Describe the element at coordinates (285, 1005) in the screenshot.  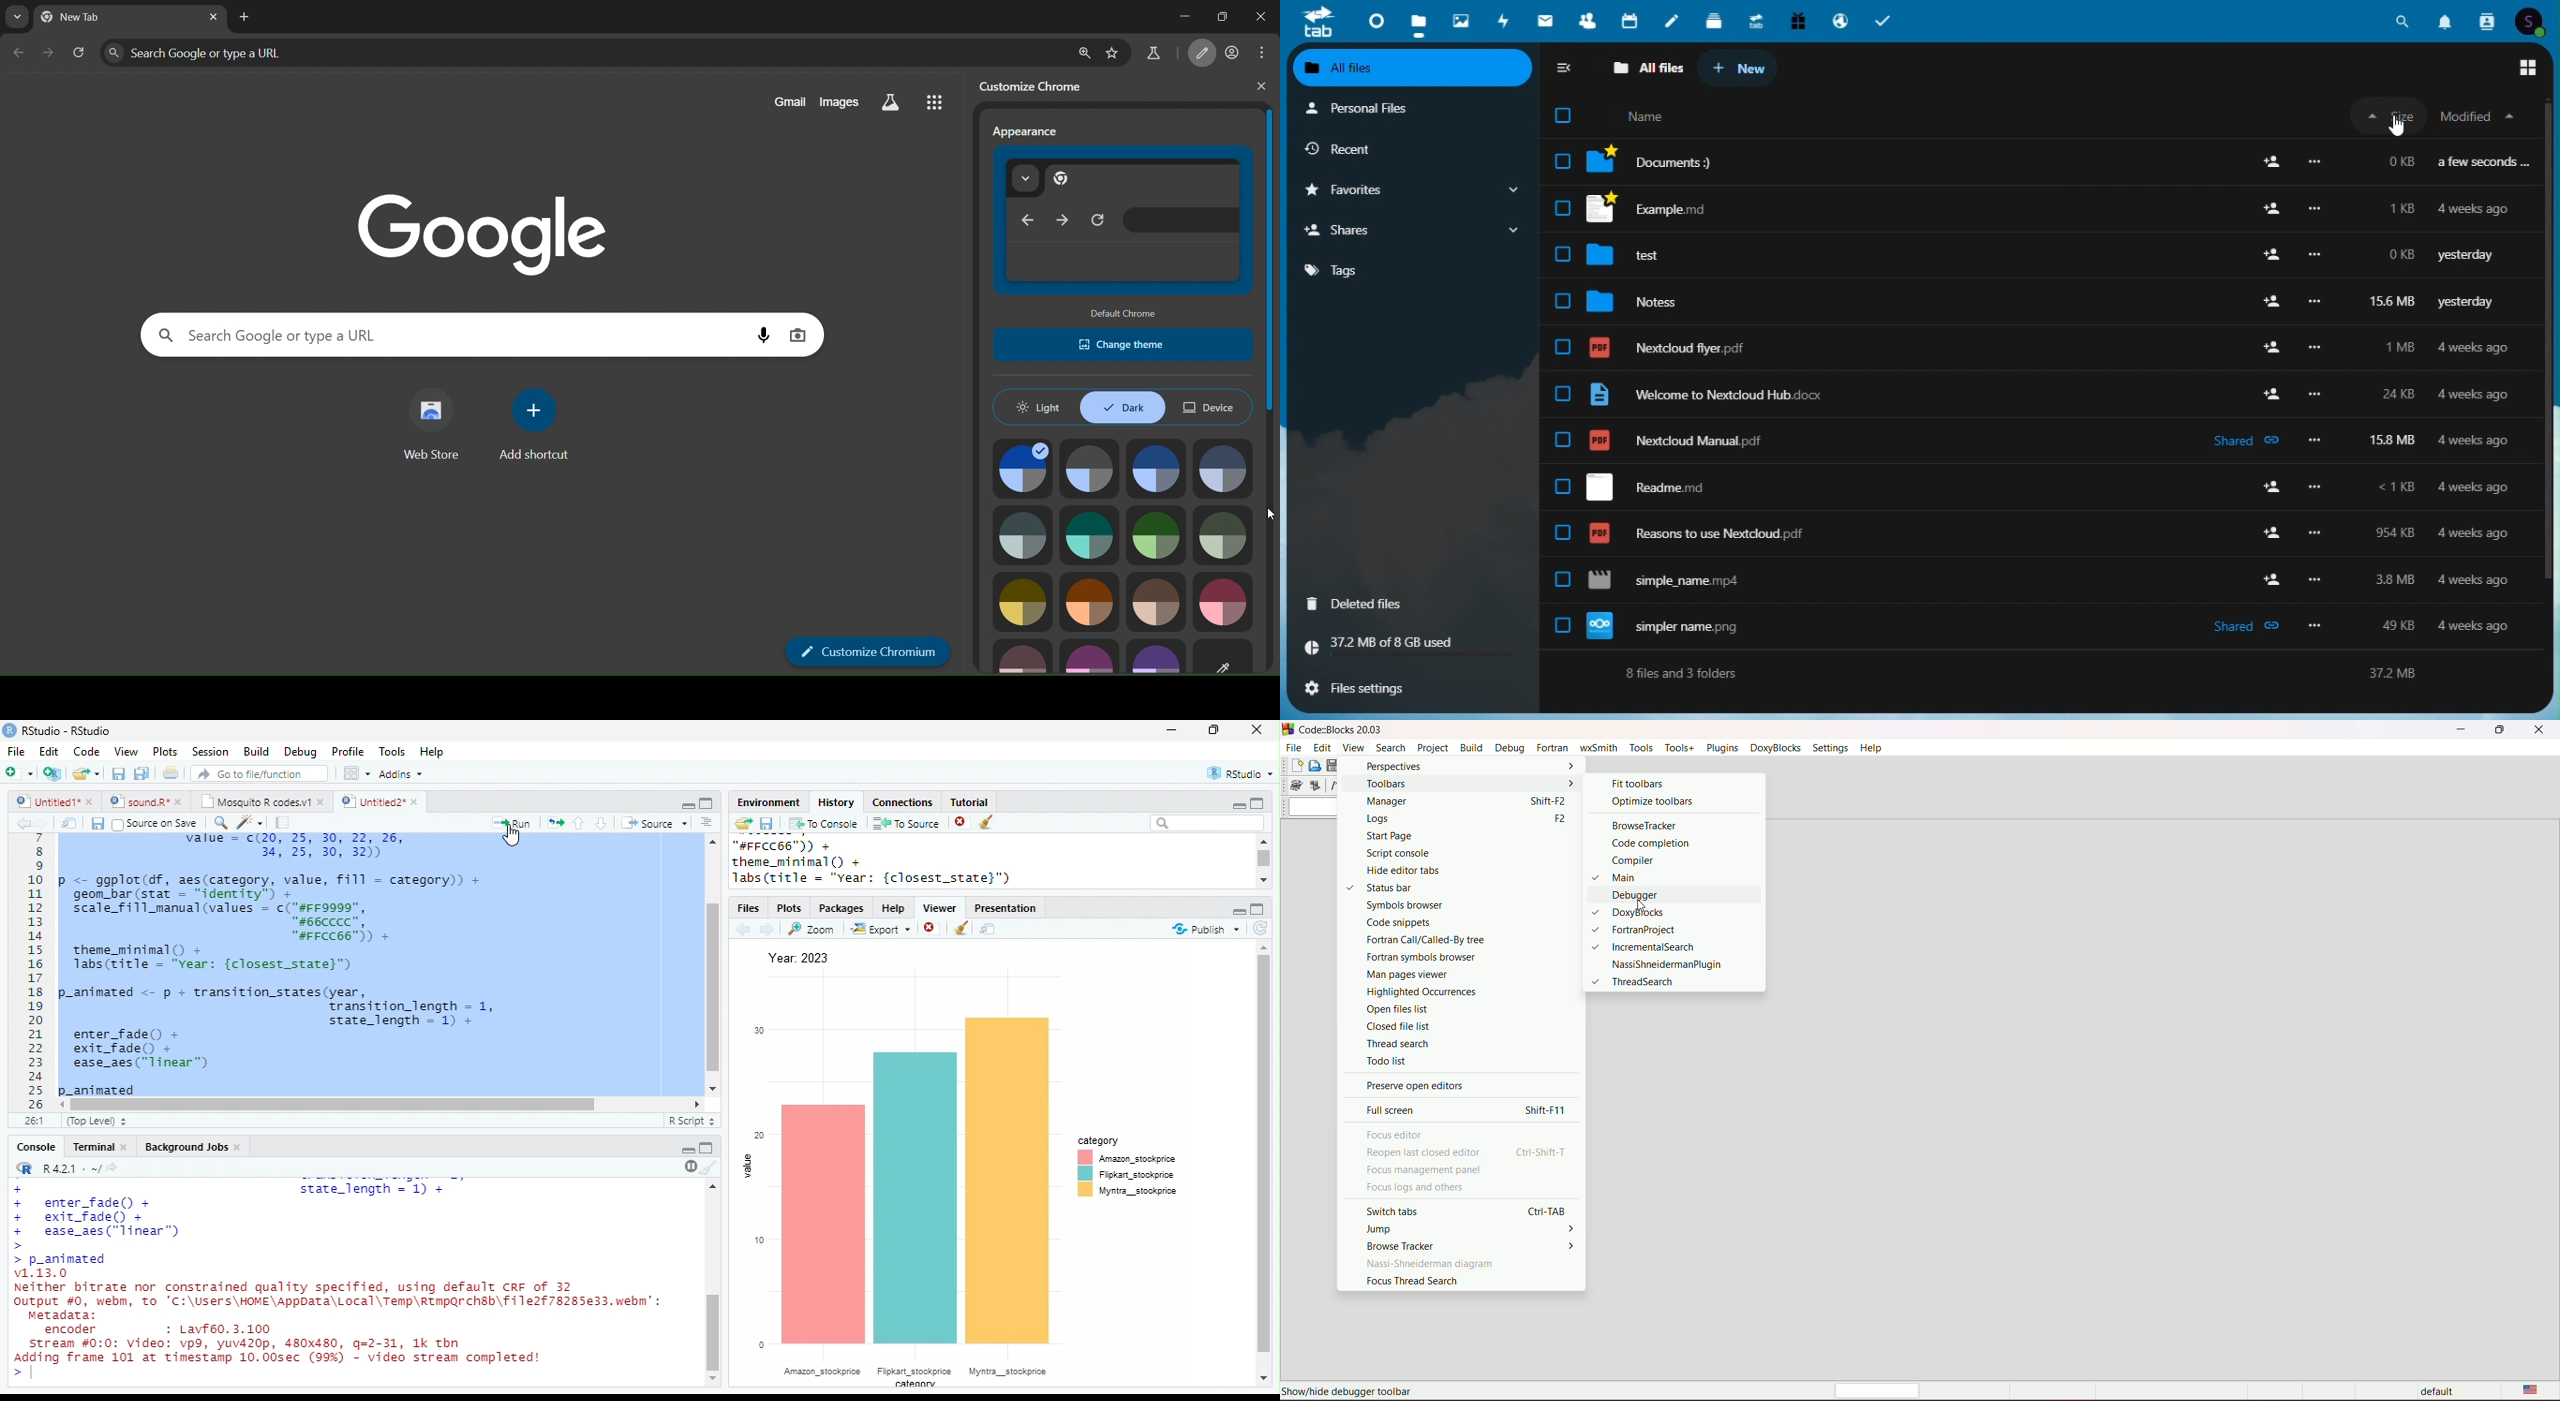
I see `p-animated <- p + transition_states(year,Transition_length = 1, state_length = 1)+` at that location.